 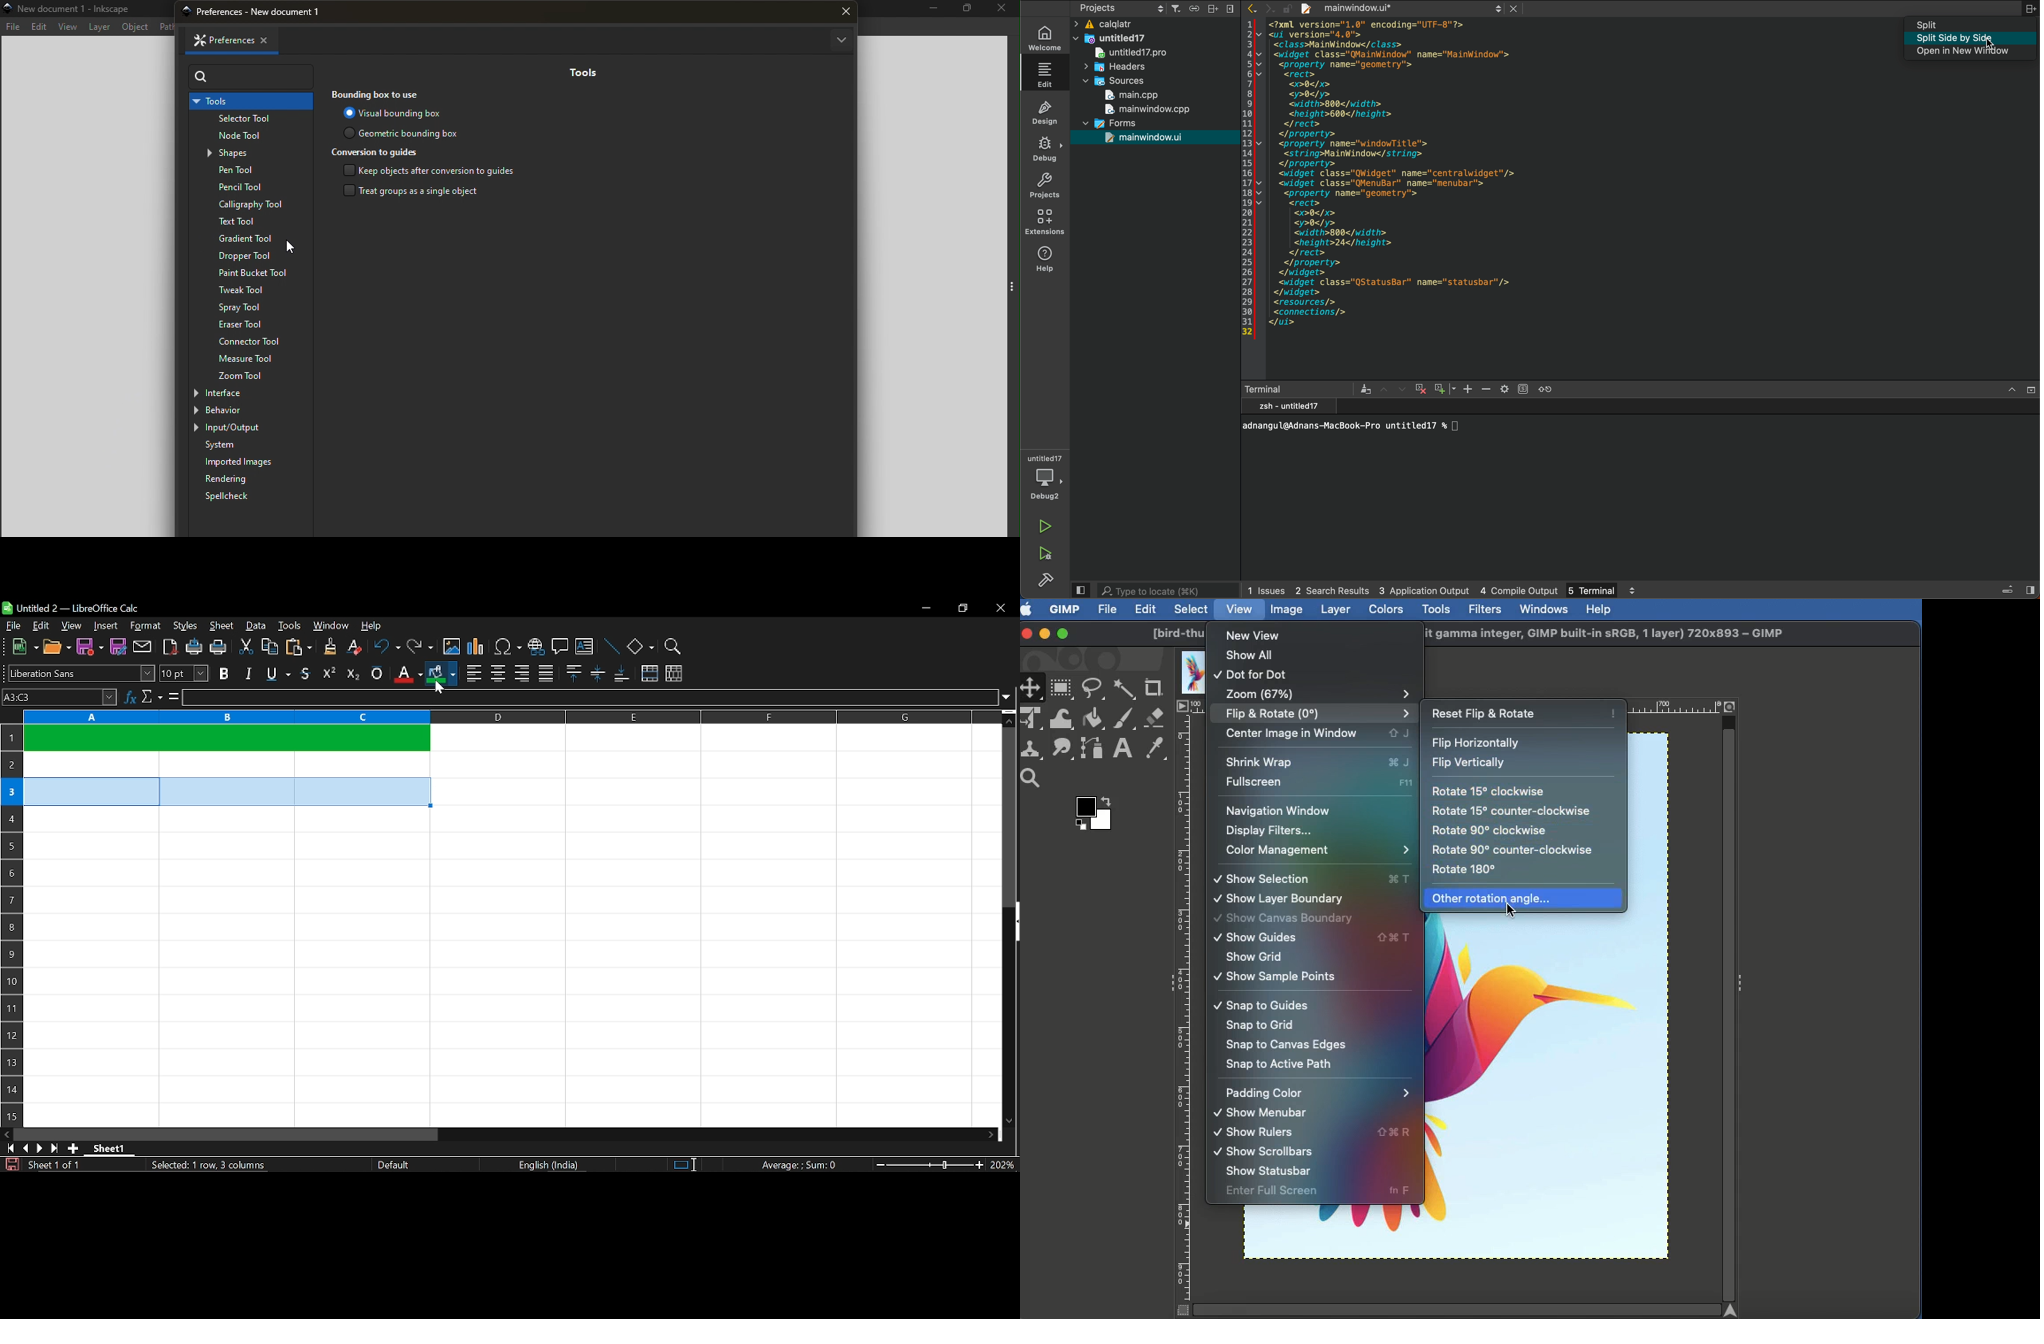 I want to click on Cursor, so click(x=439, y=688).